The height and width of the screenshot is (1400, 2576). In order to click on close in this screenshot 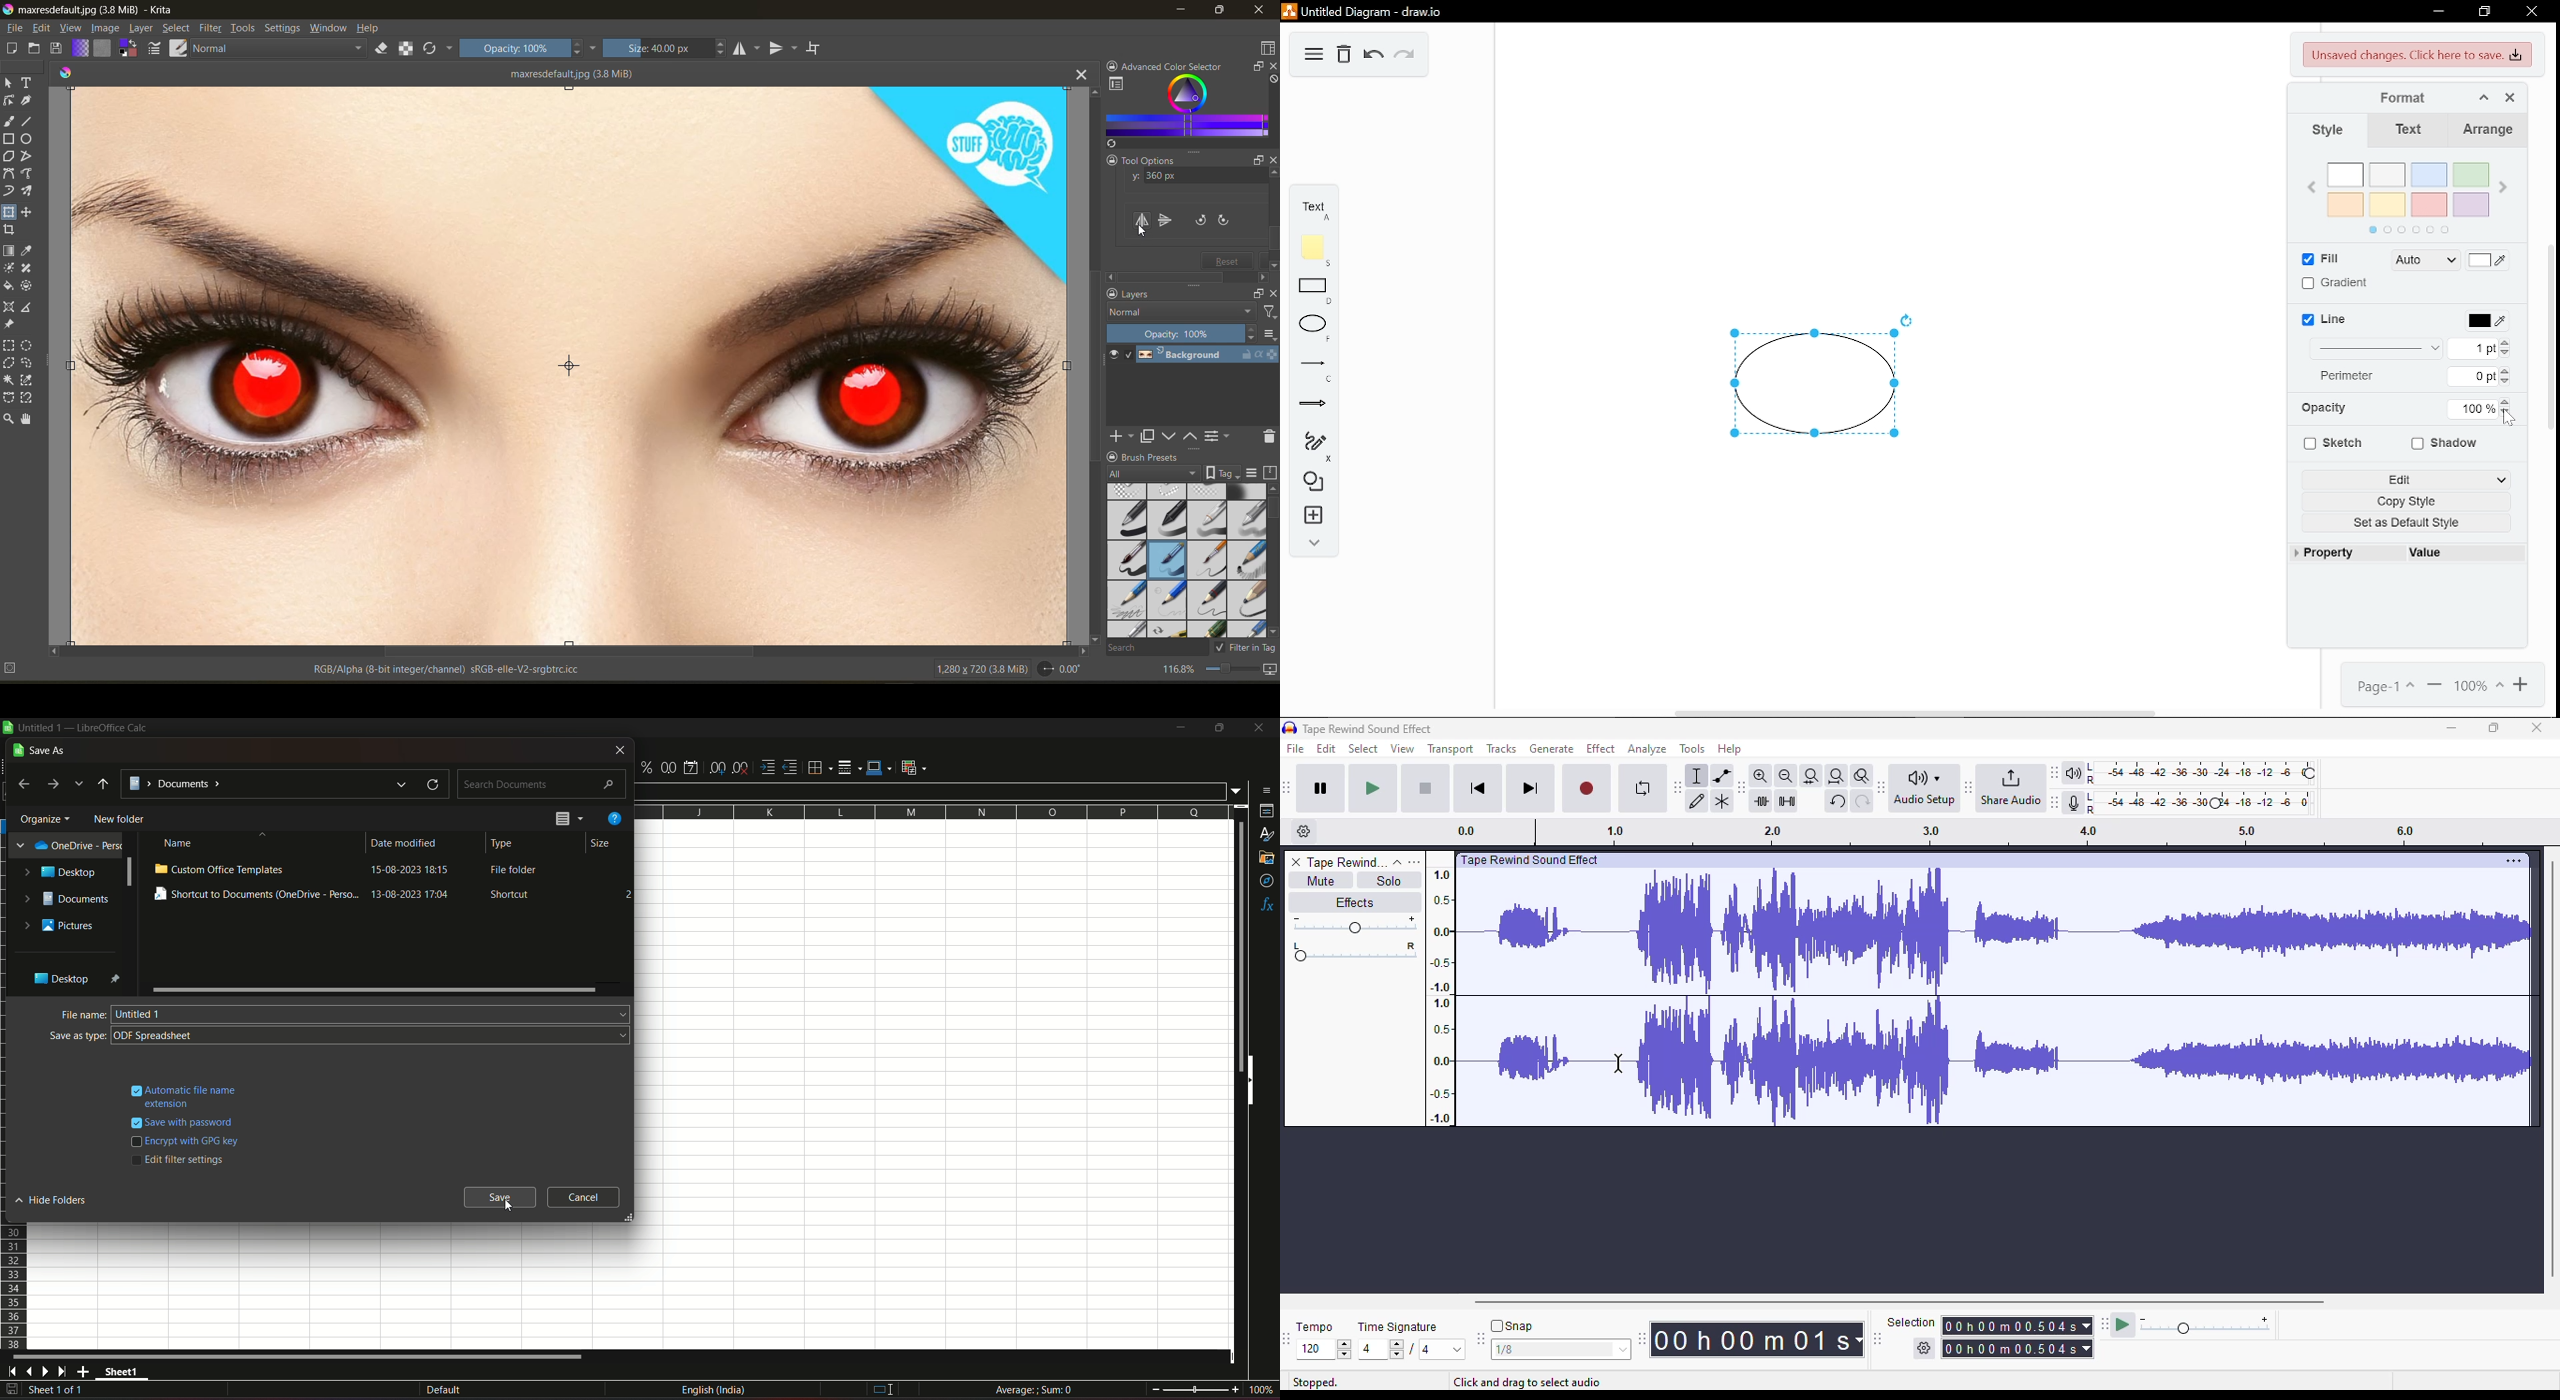, I will do `click(1272, 161)`.